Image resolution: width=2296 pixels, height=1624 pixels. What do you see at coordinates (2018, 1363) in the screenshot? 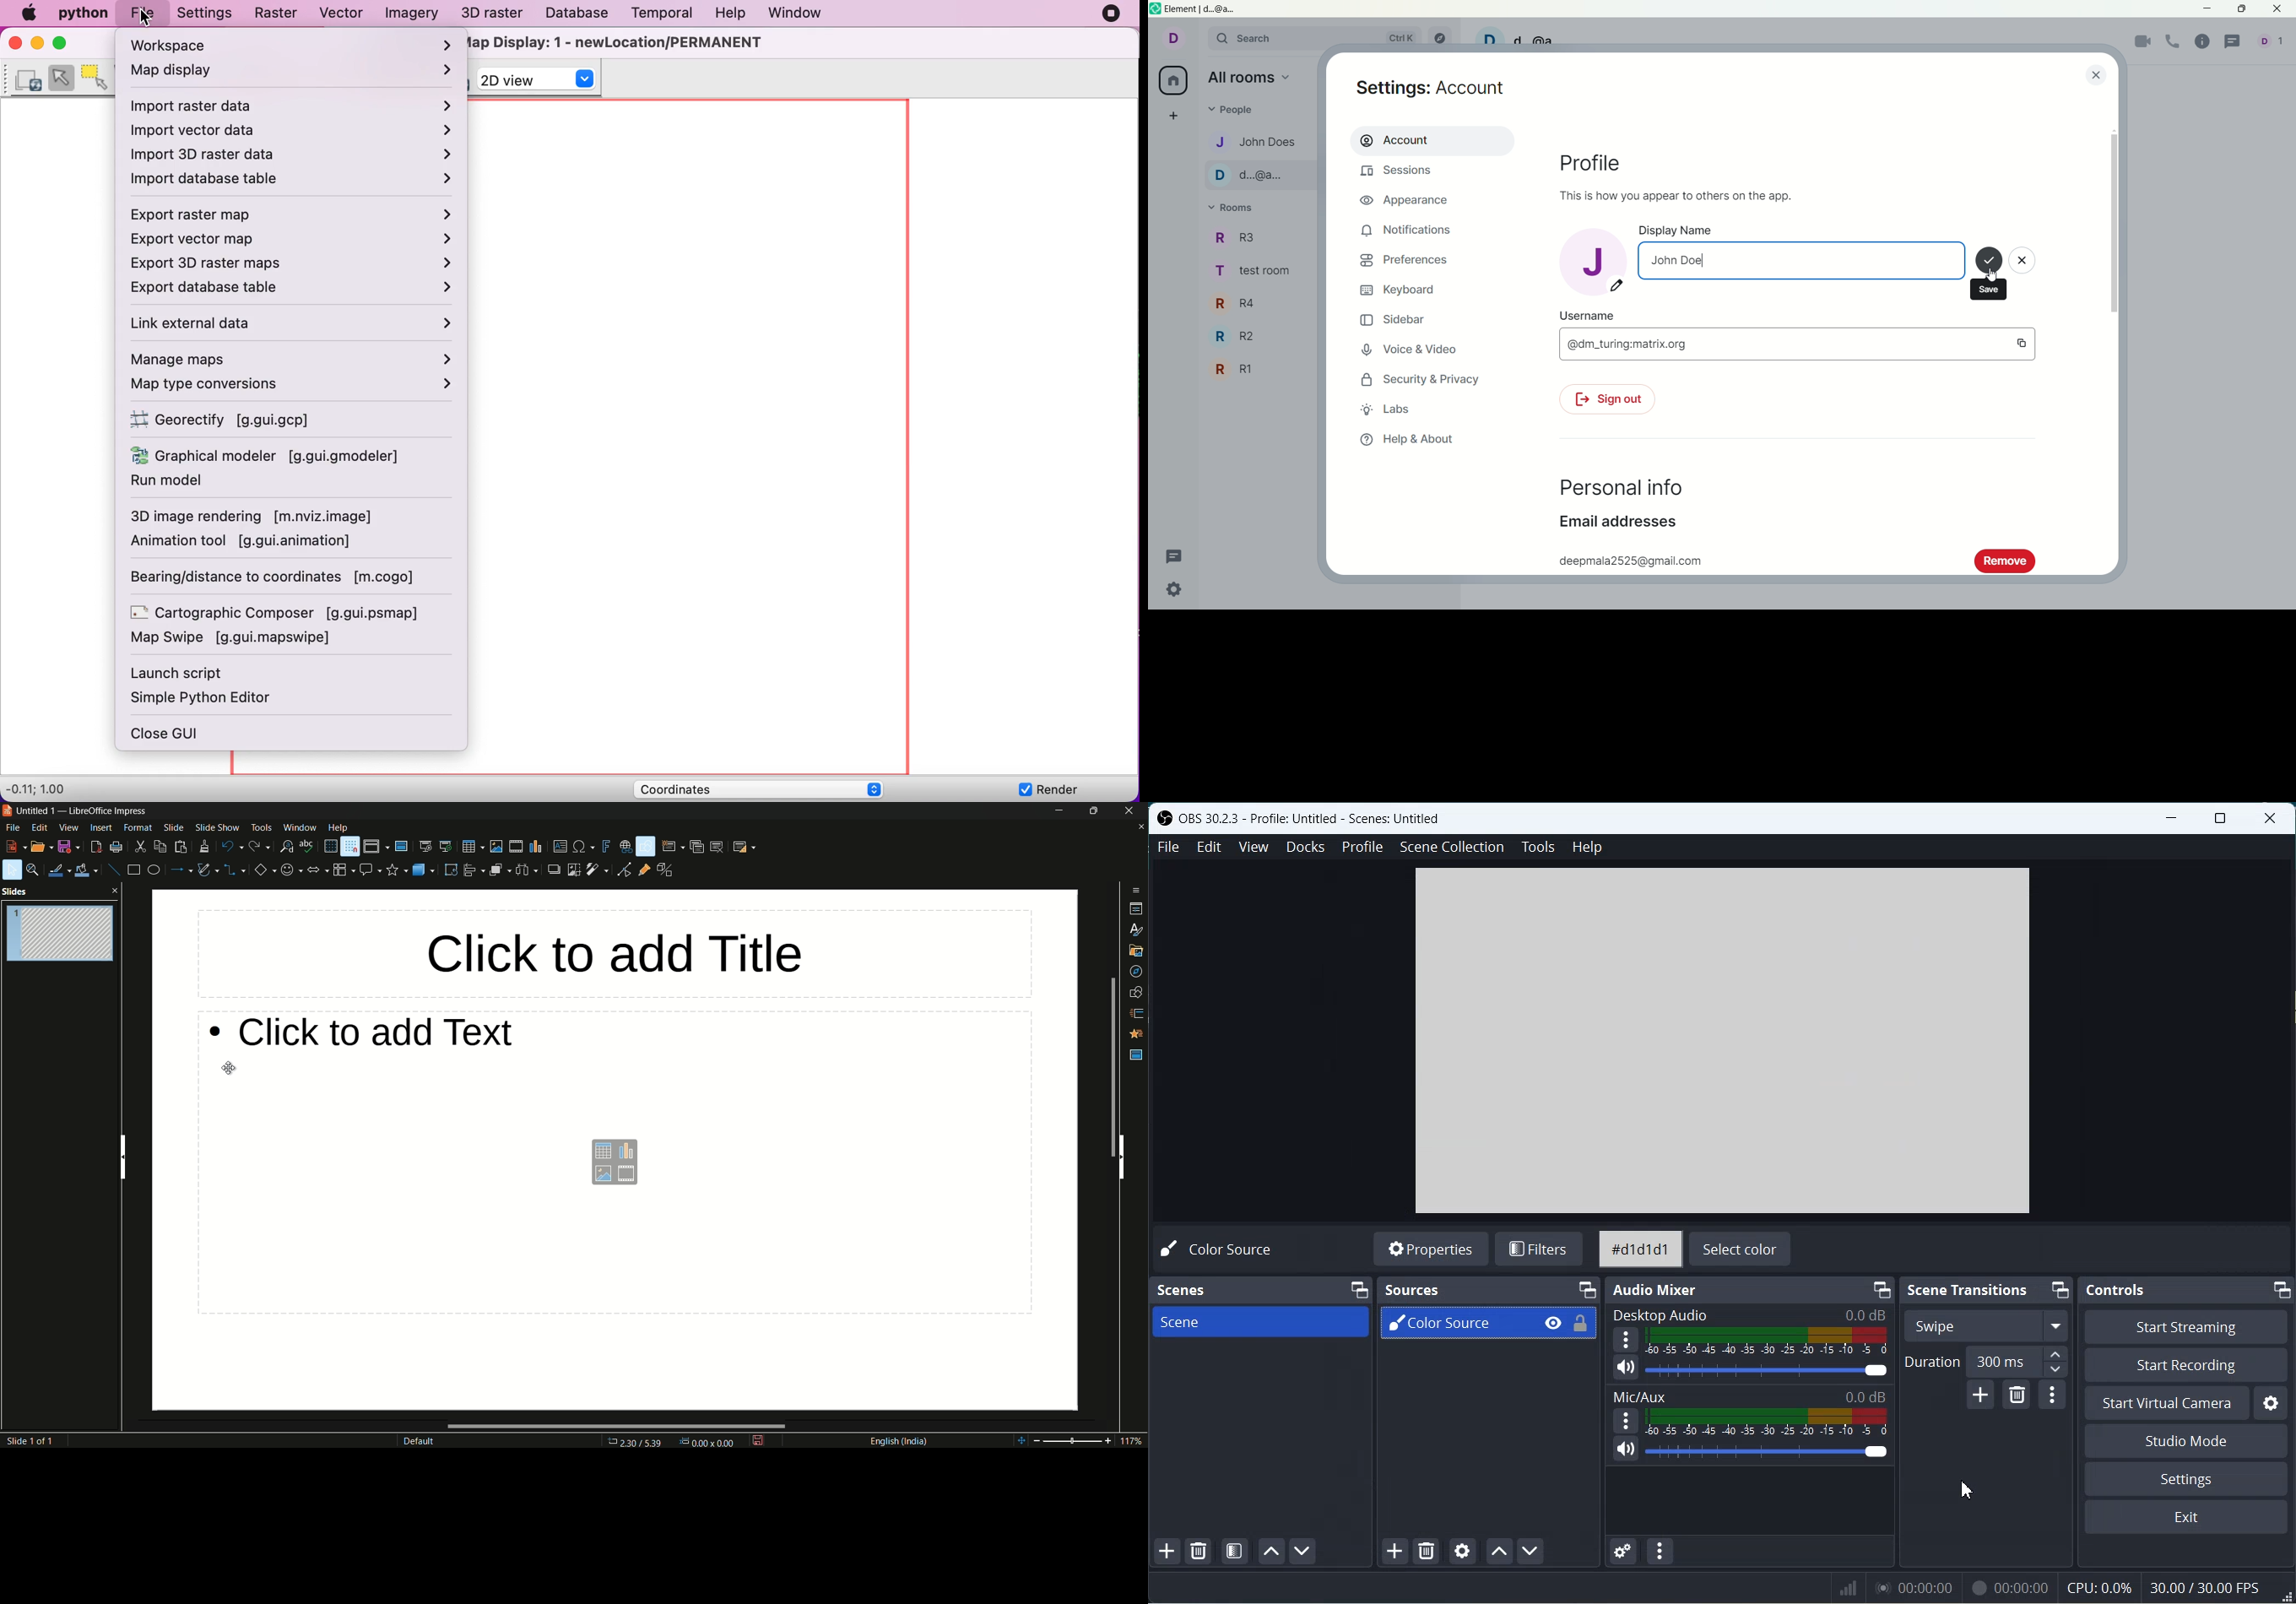
I see `300 ms` at bounding box center [2018, 1363].